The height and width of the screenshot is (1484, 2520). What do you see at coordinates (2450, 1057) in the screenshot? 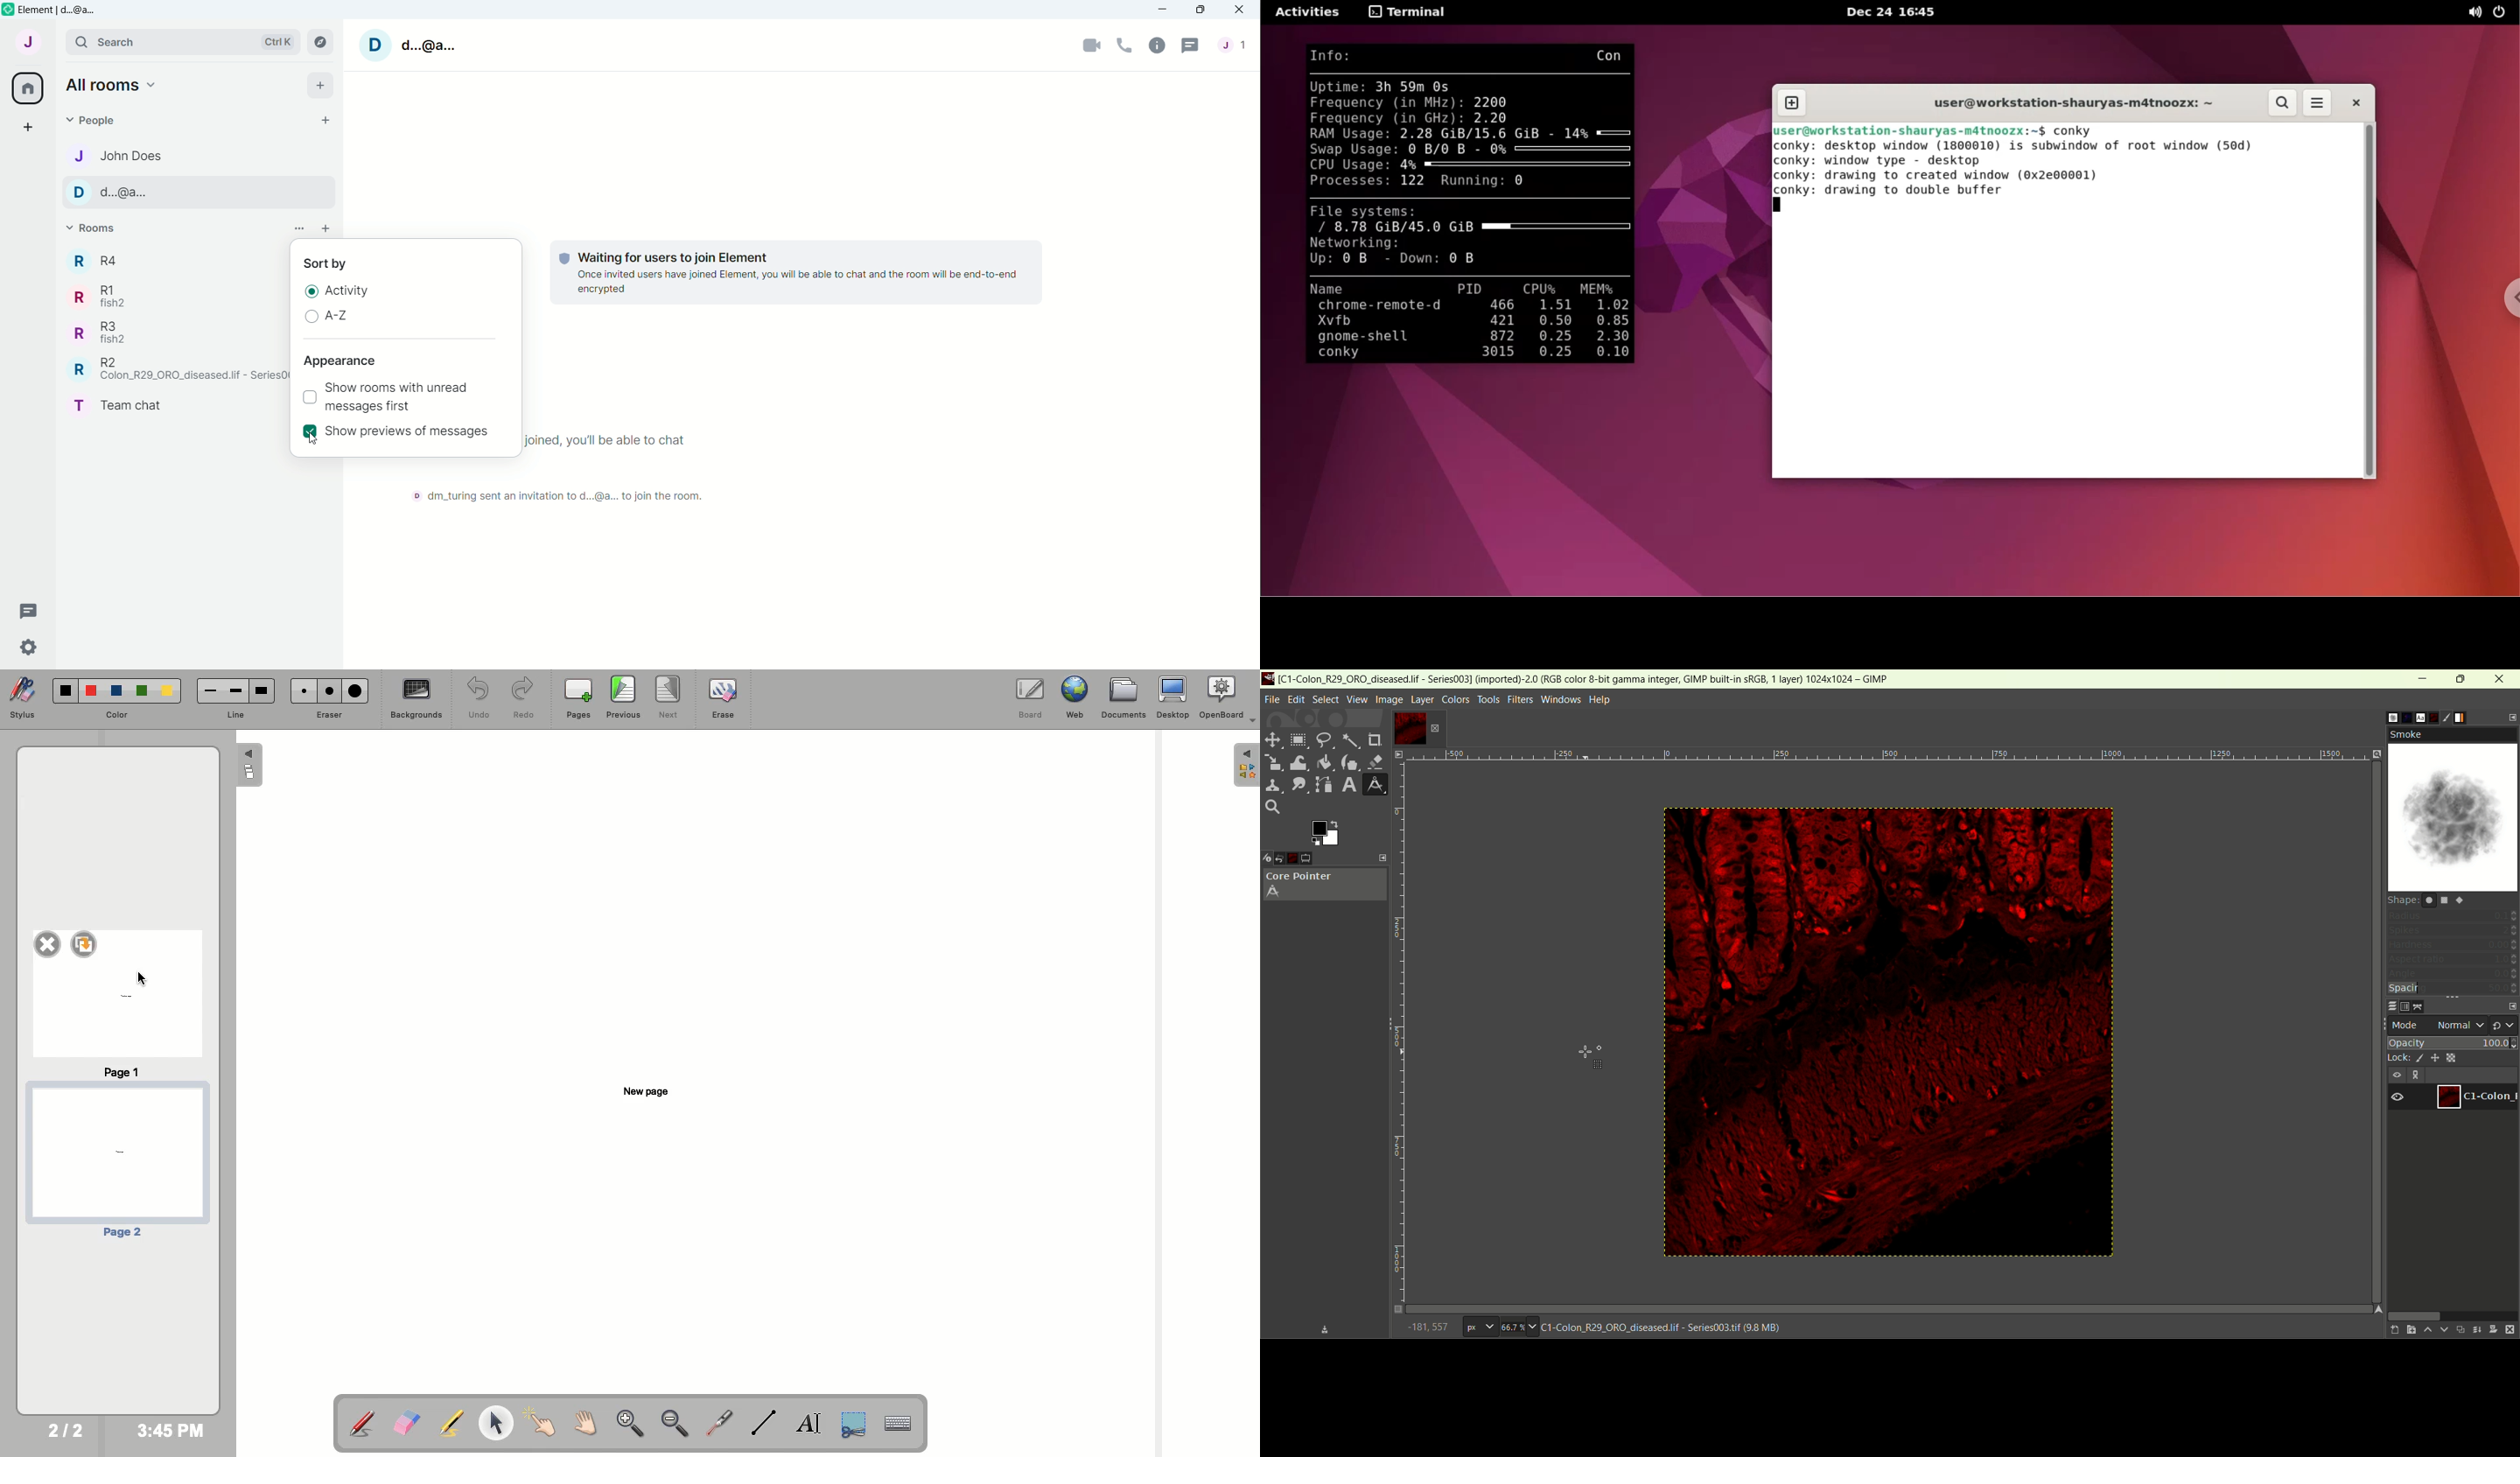
I see `lock alpha channel` at bounding box center [2450, 1057].